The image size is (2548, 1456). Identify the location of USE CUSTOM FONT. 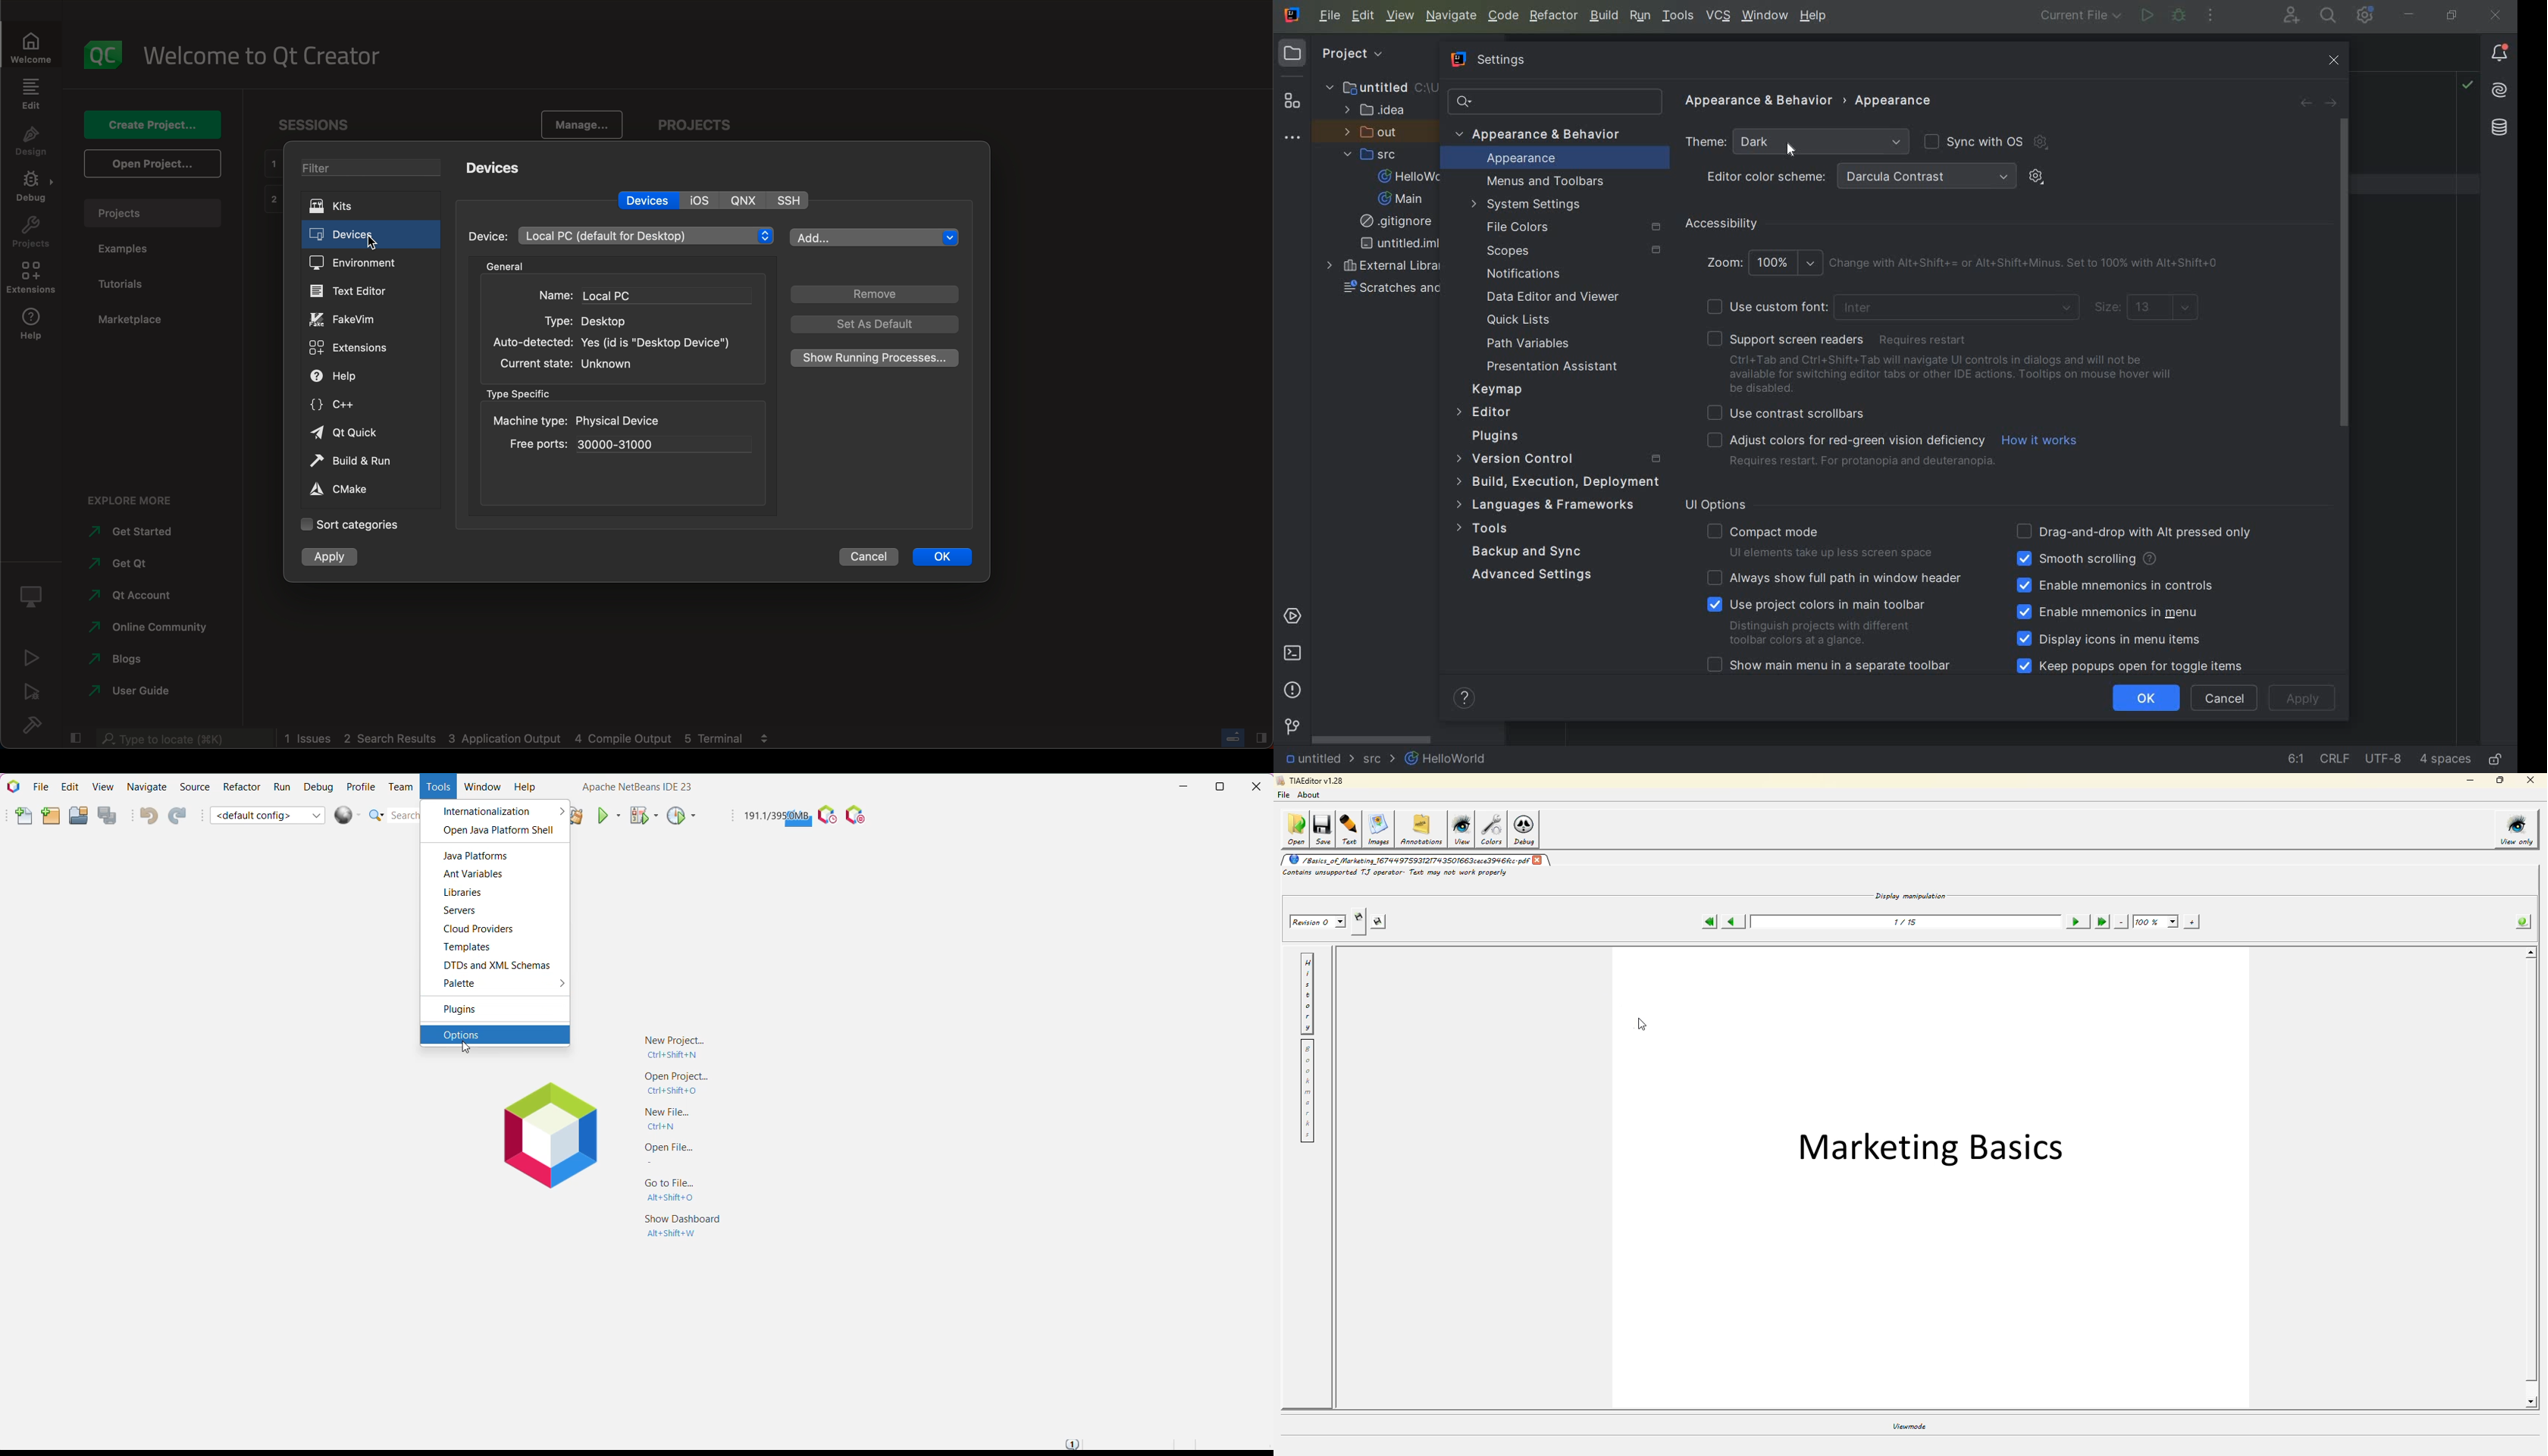
(1893, 307).